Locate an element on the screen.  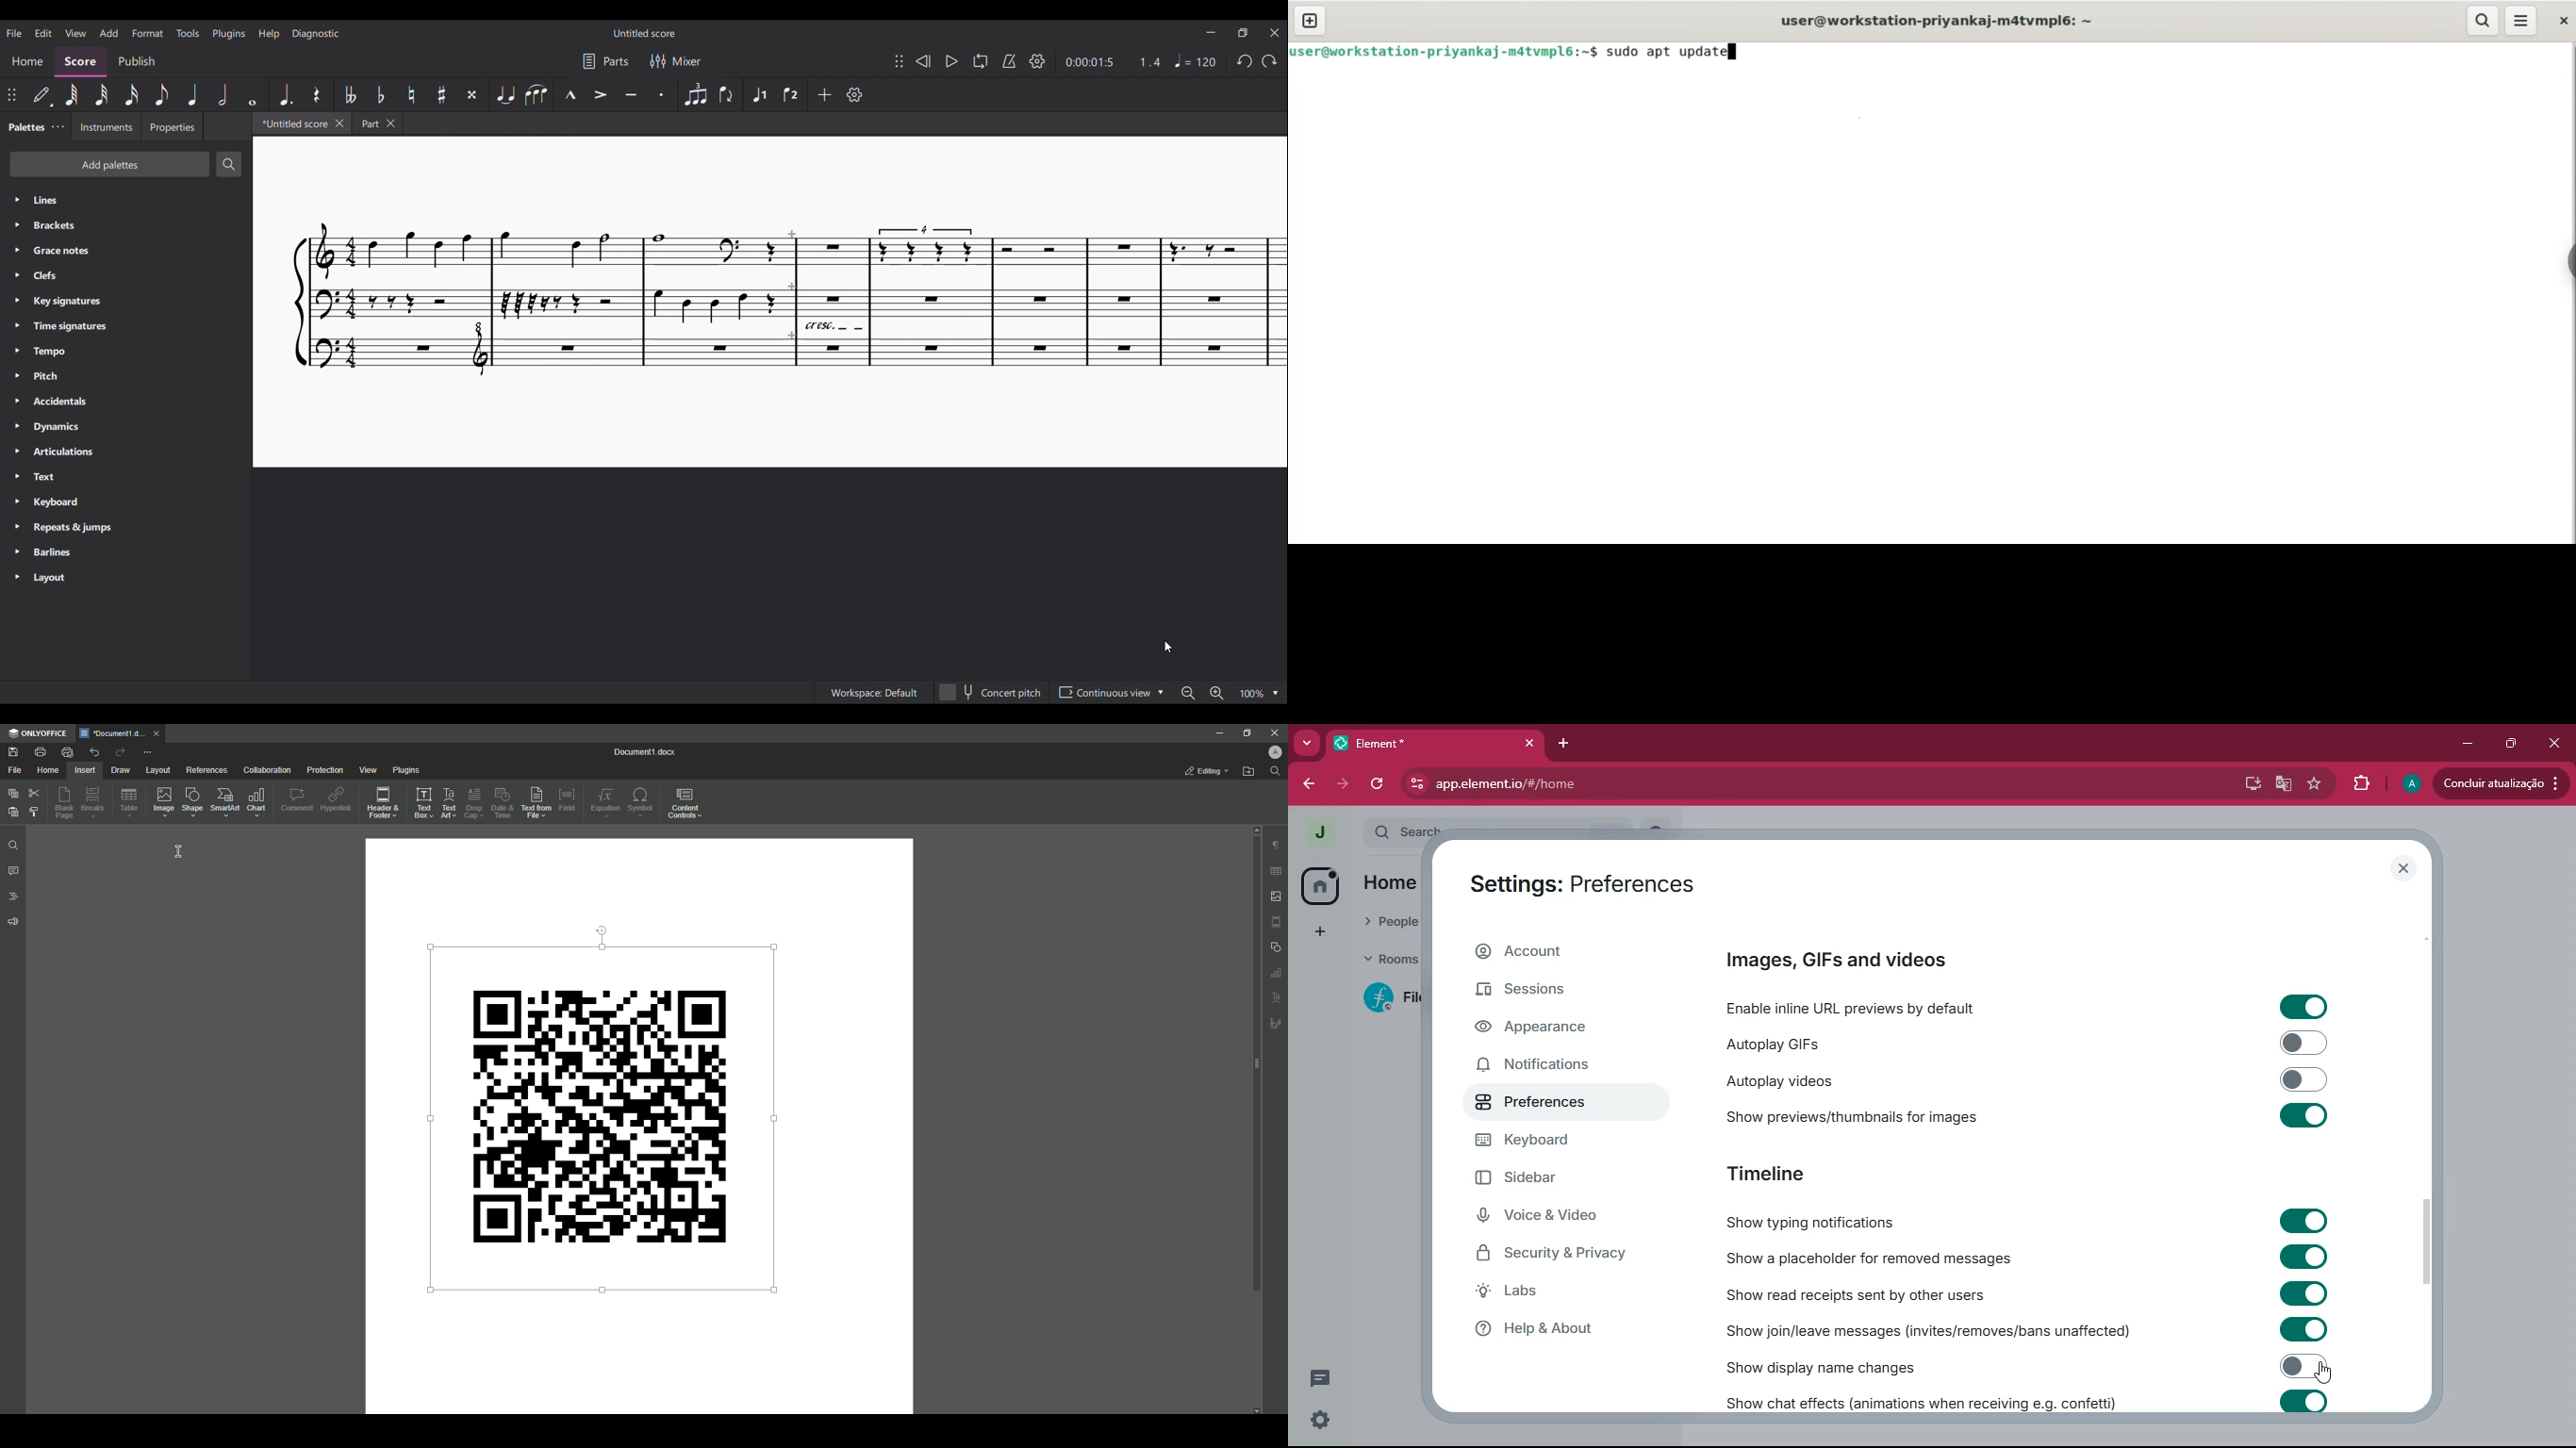
Profile is located at coordinates (1273, 752).